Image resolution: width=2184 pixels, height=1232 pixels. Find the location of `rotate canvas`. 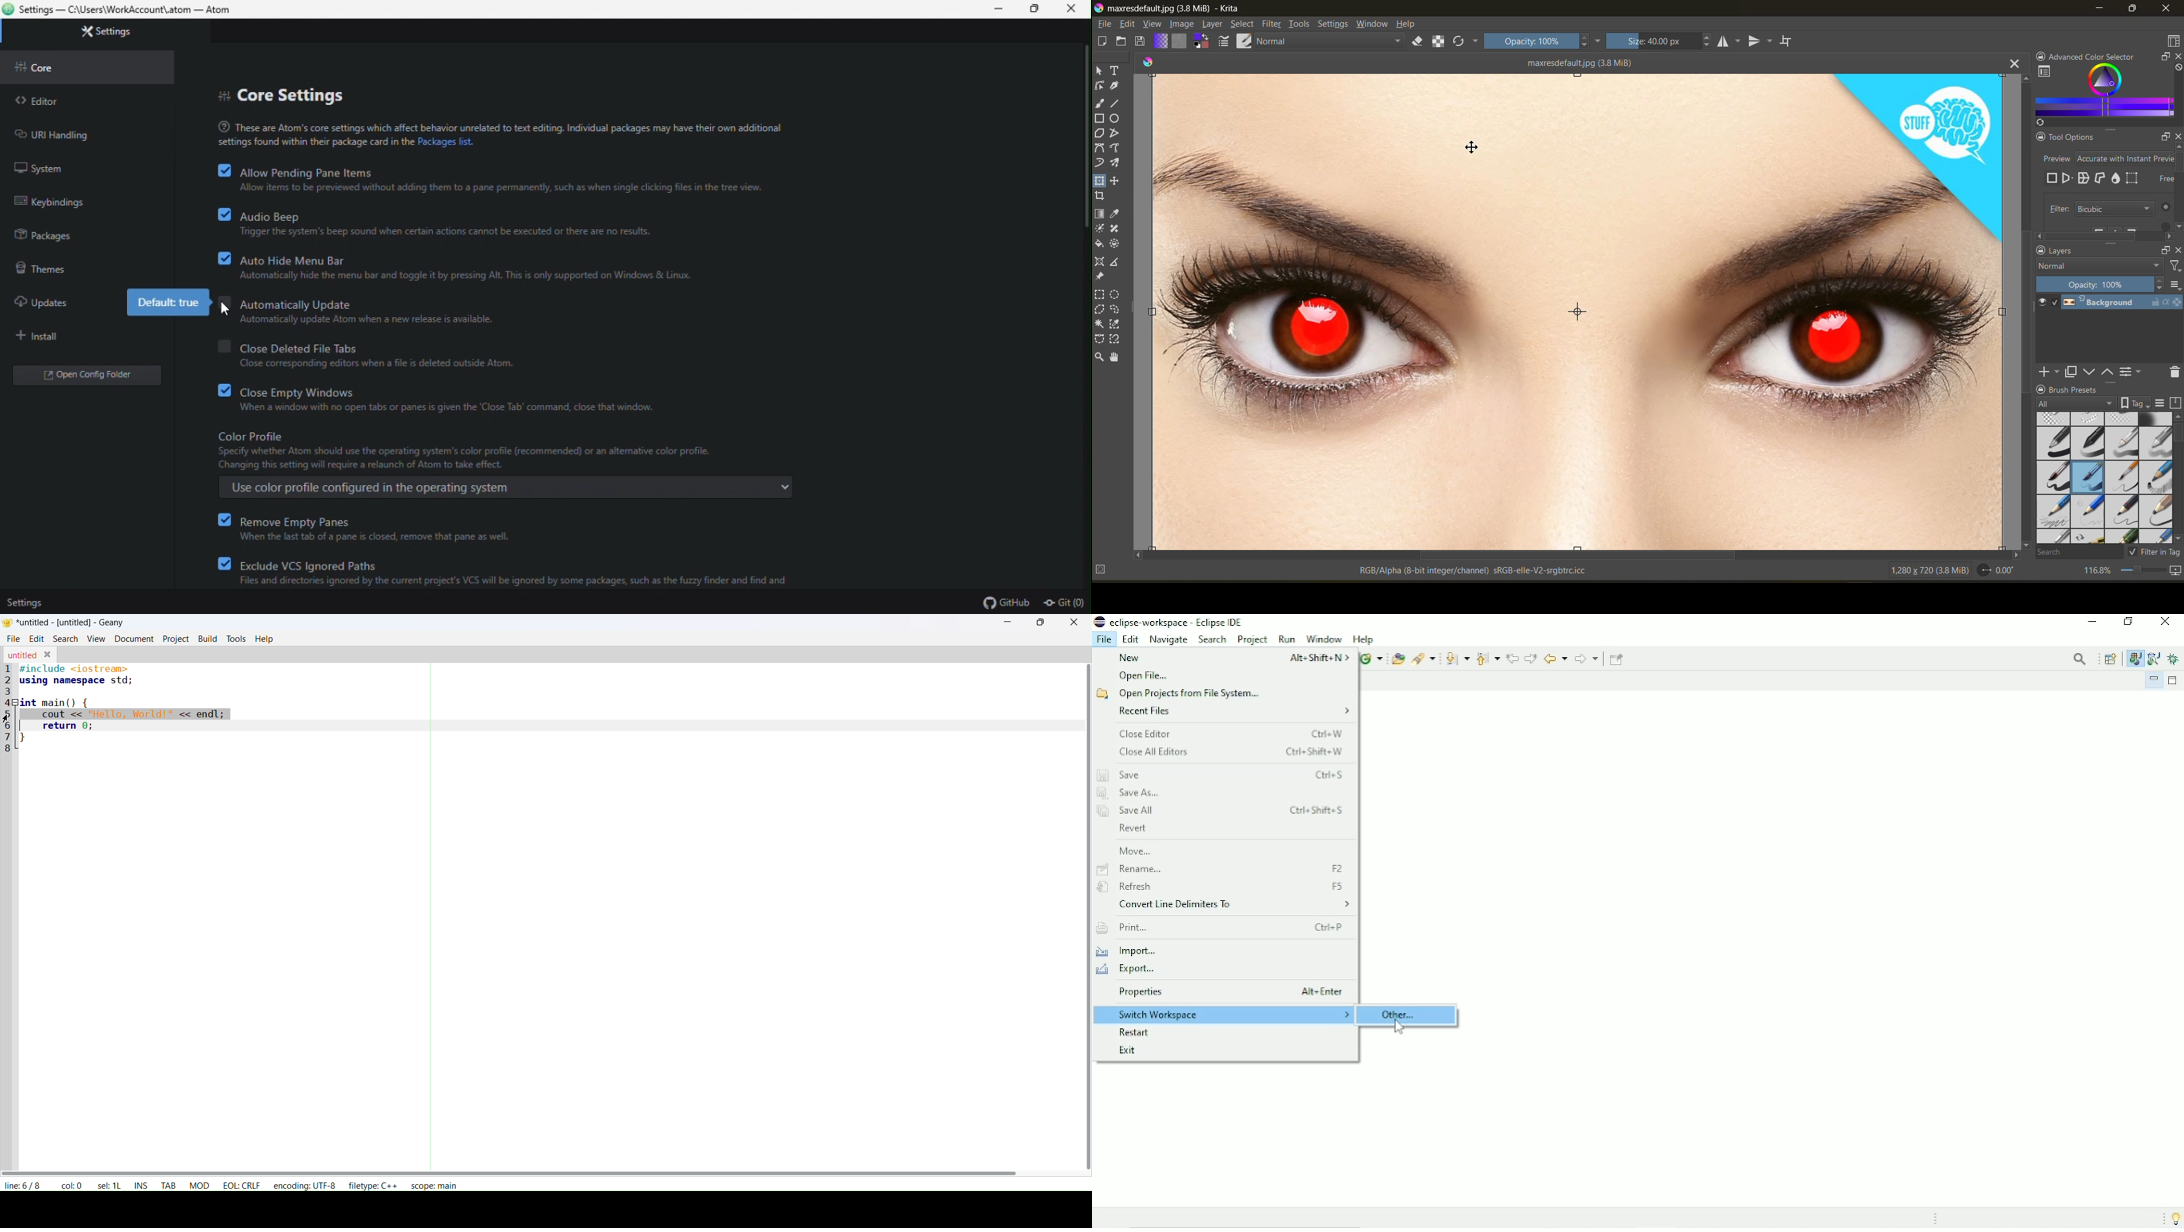

rotate canvas is located at coordinates (1999, 573).